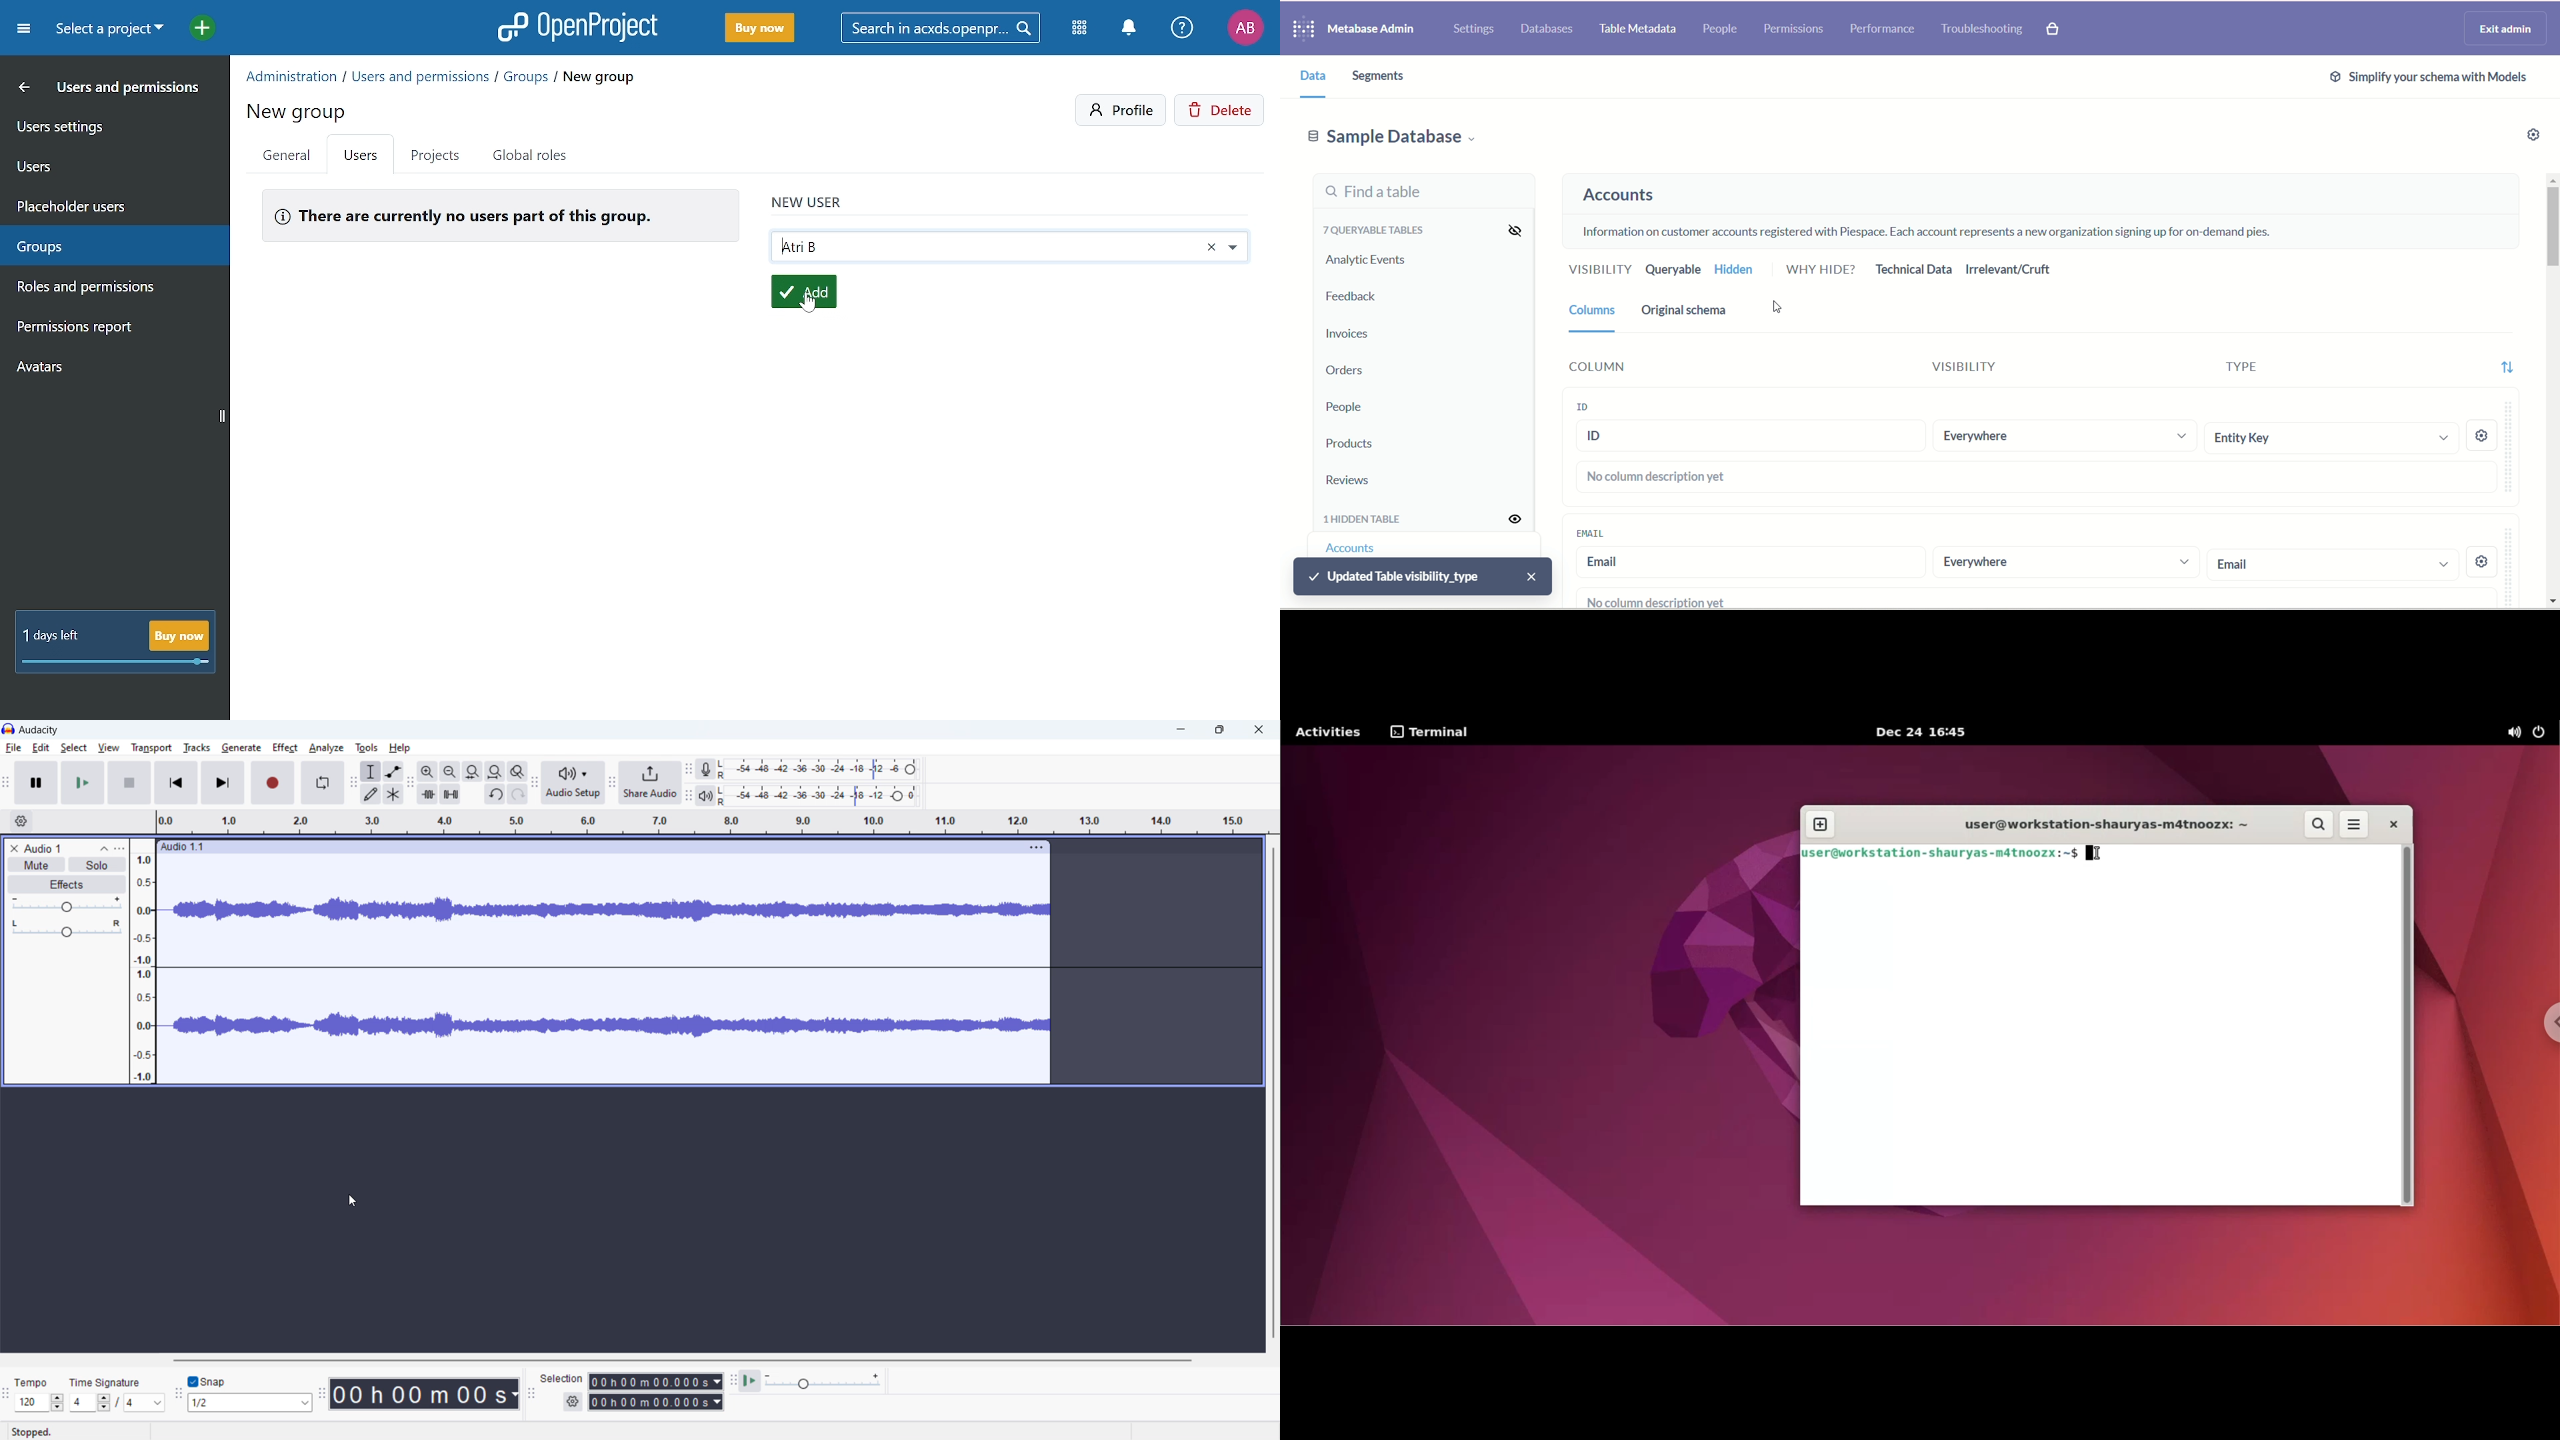 This screenshot has height=1456, width=2576. I want to click on hidden table, so click(1371, 521).